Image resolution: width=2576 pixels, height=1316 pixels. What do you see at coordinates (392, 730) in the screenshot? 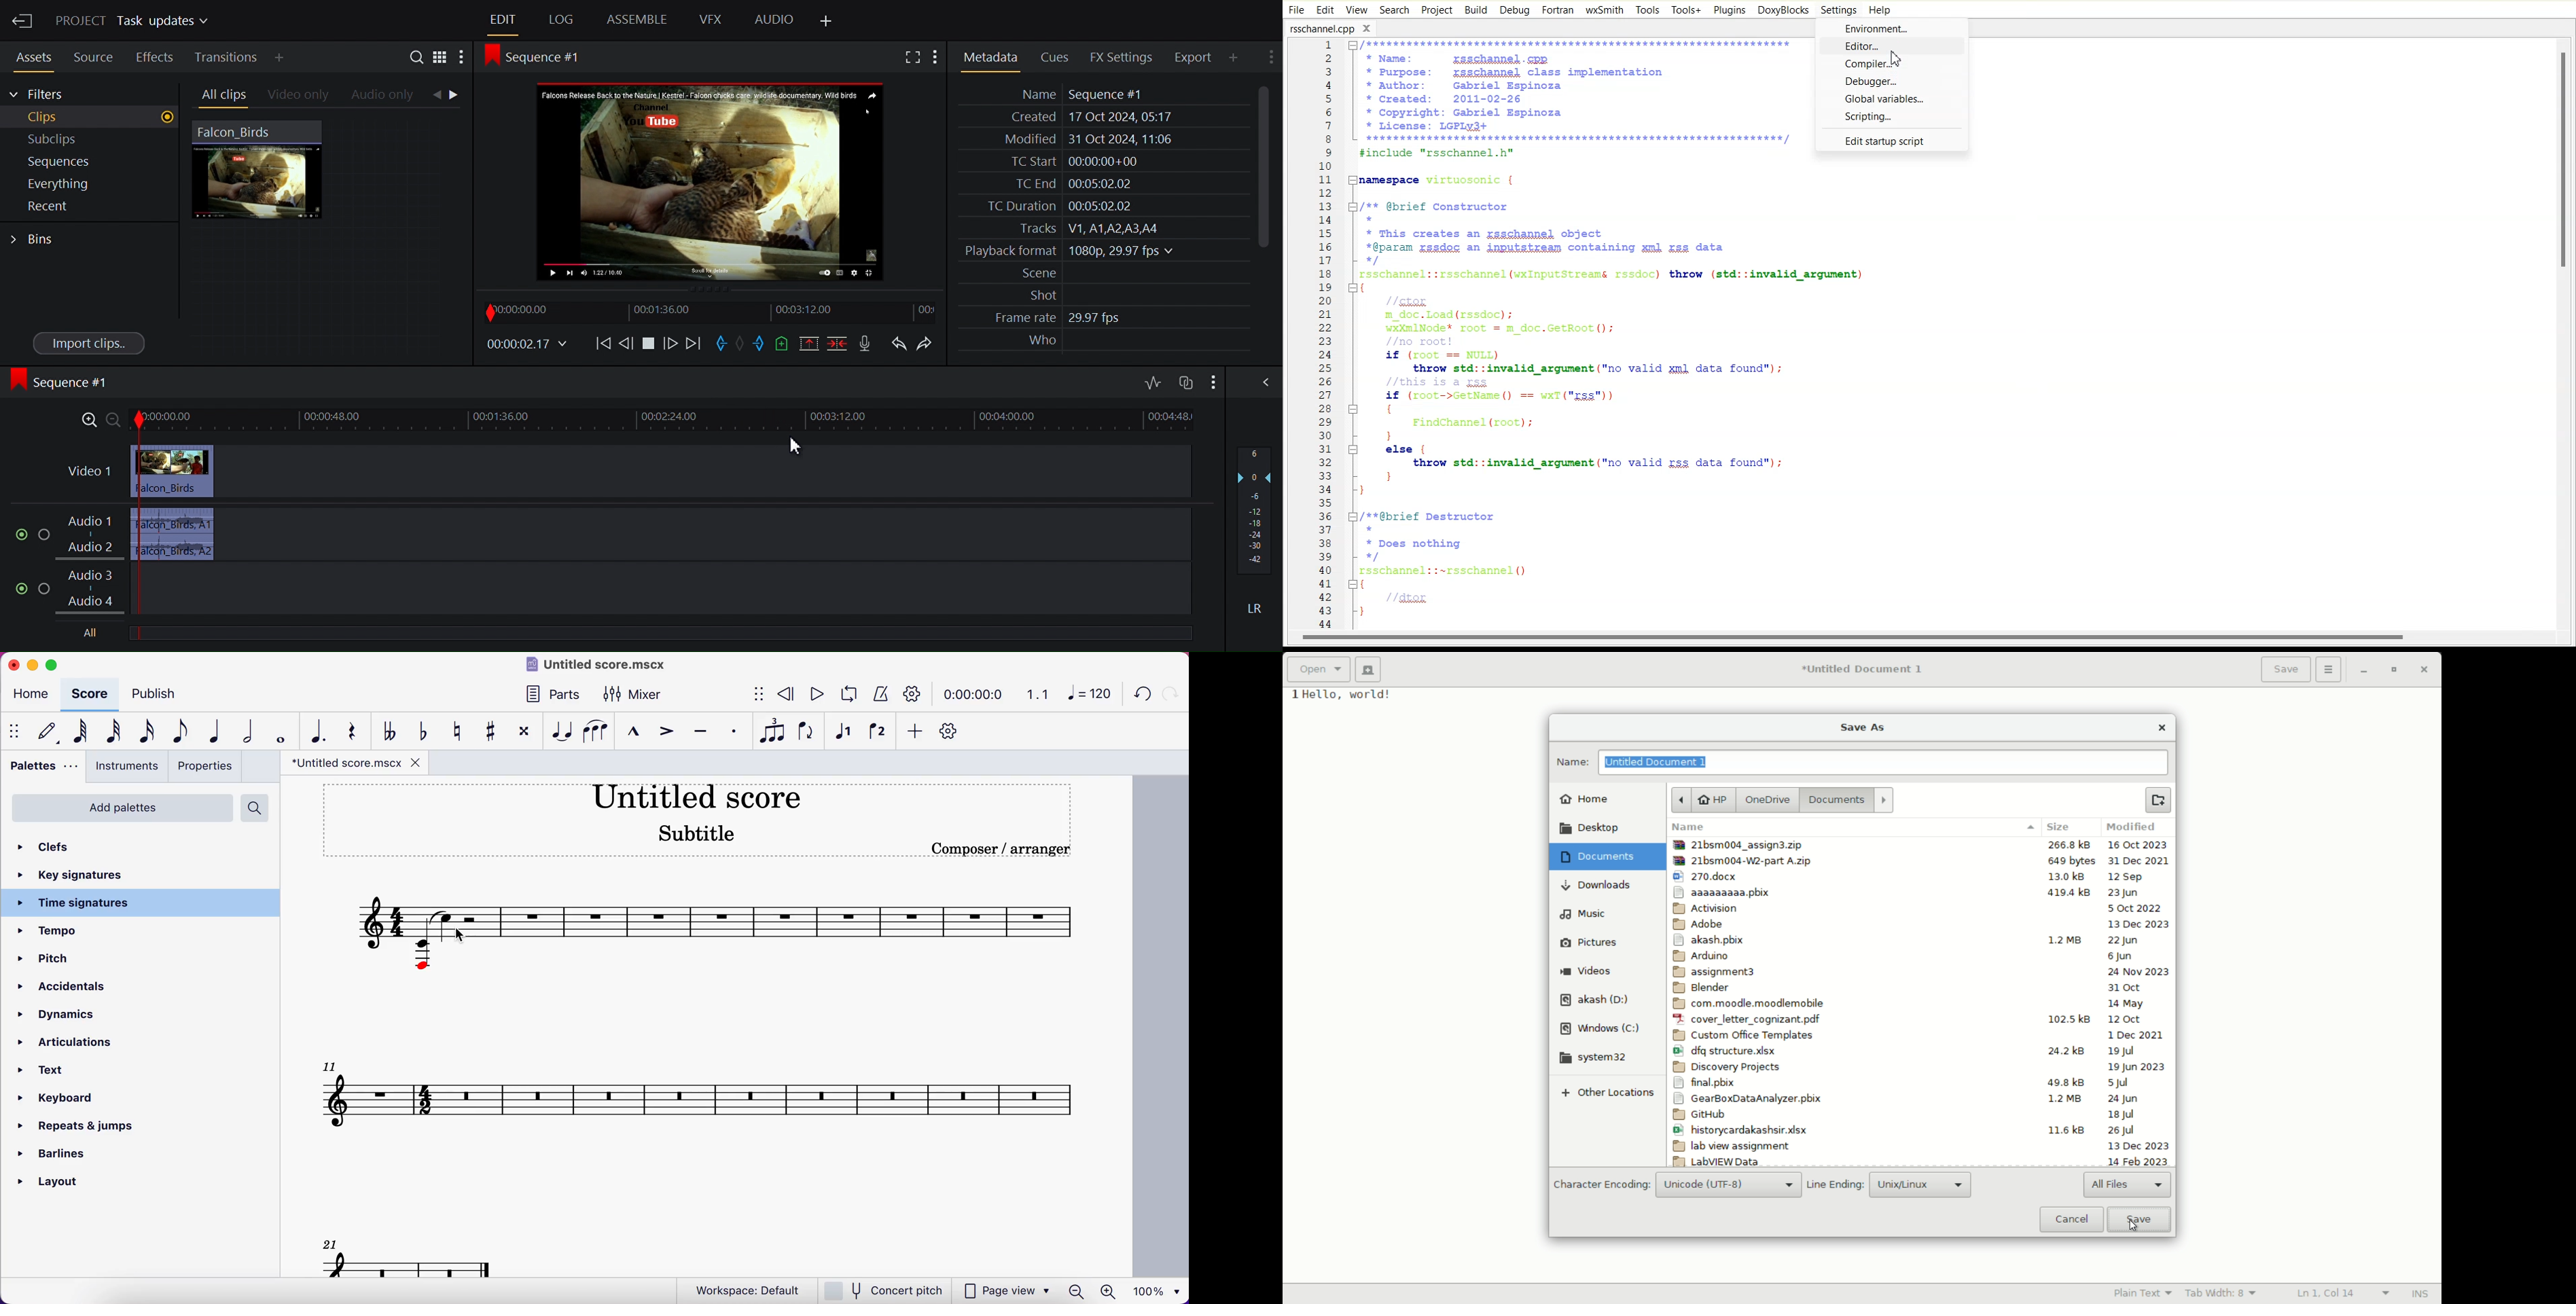
I see `toggle double flat` at bounding box center [392, 730].